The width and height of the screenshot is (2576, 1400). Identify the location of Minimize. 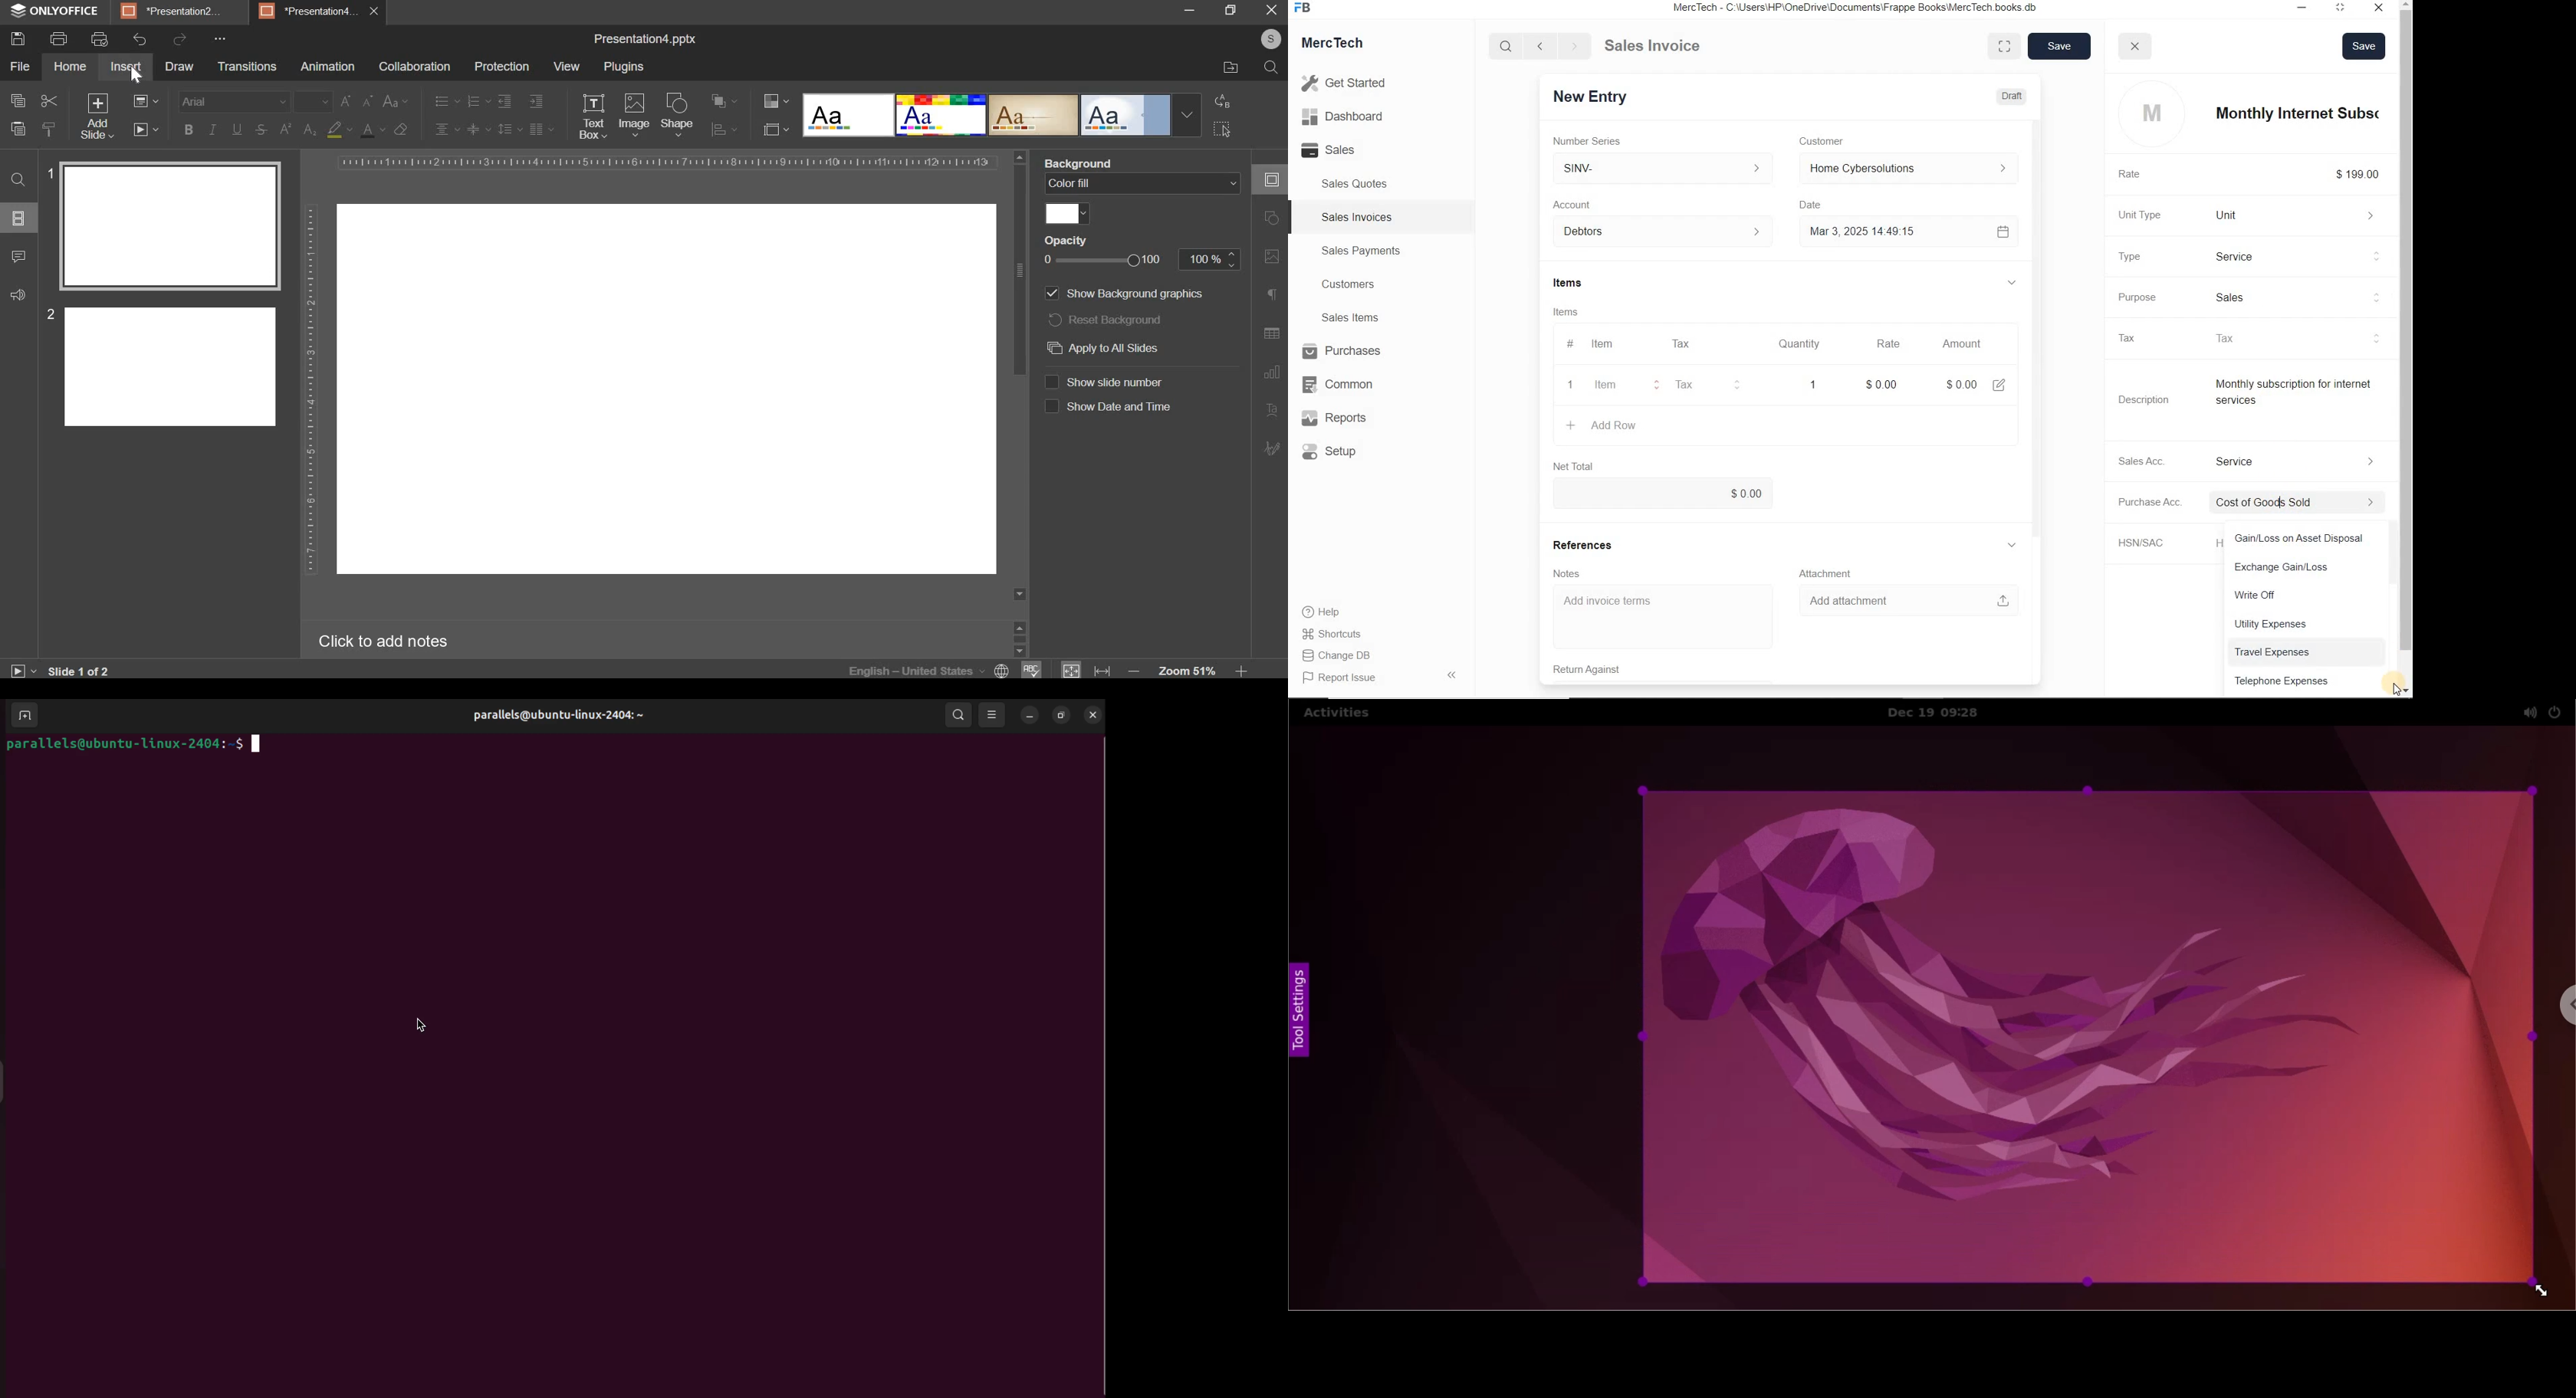
(2304, 9).